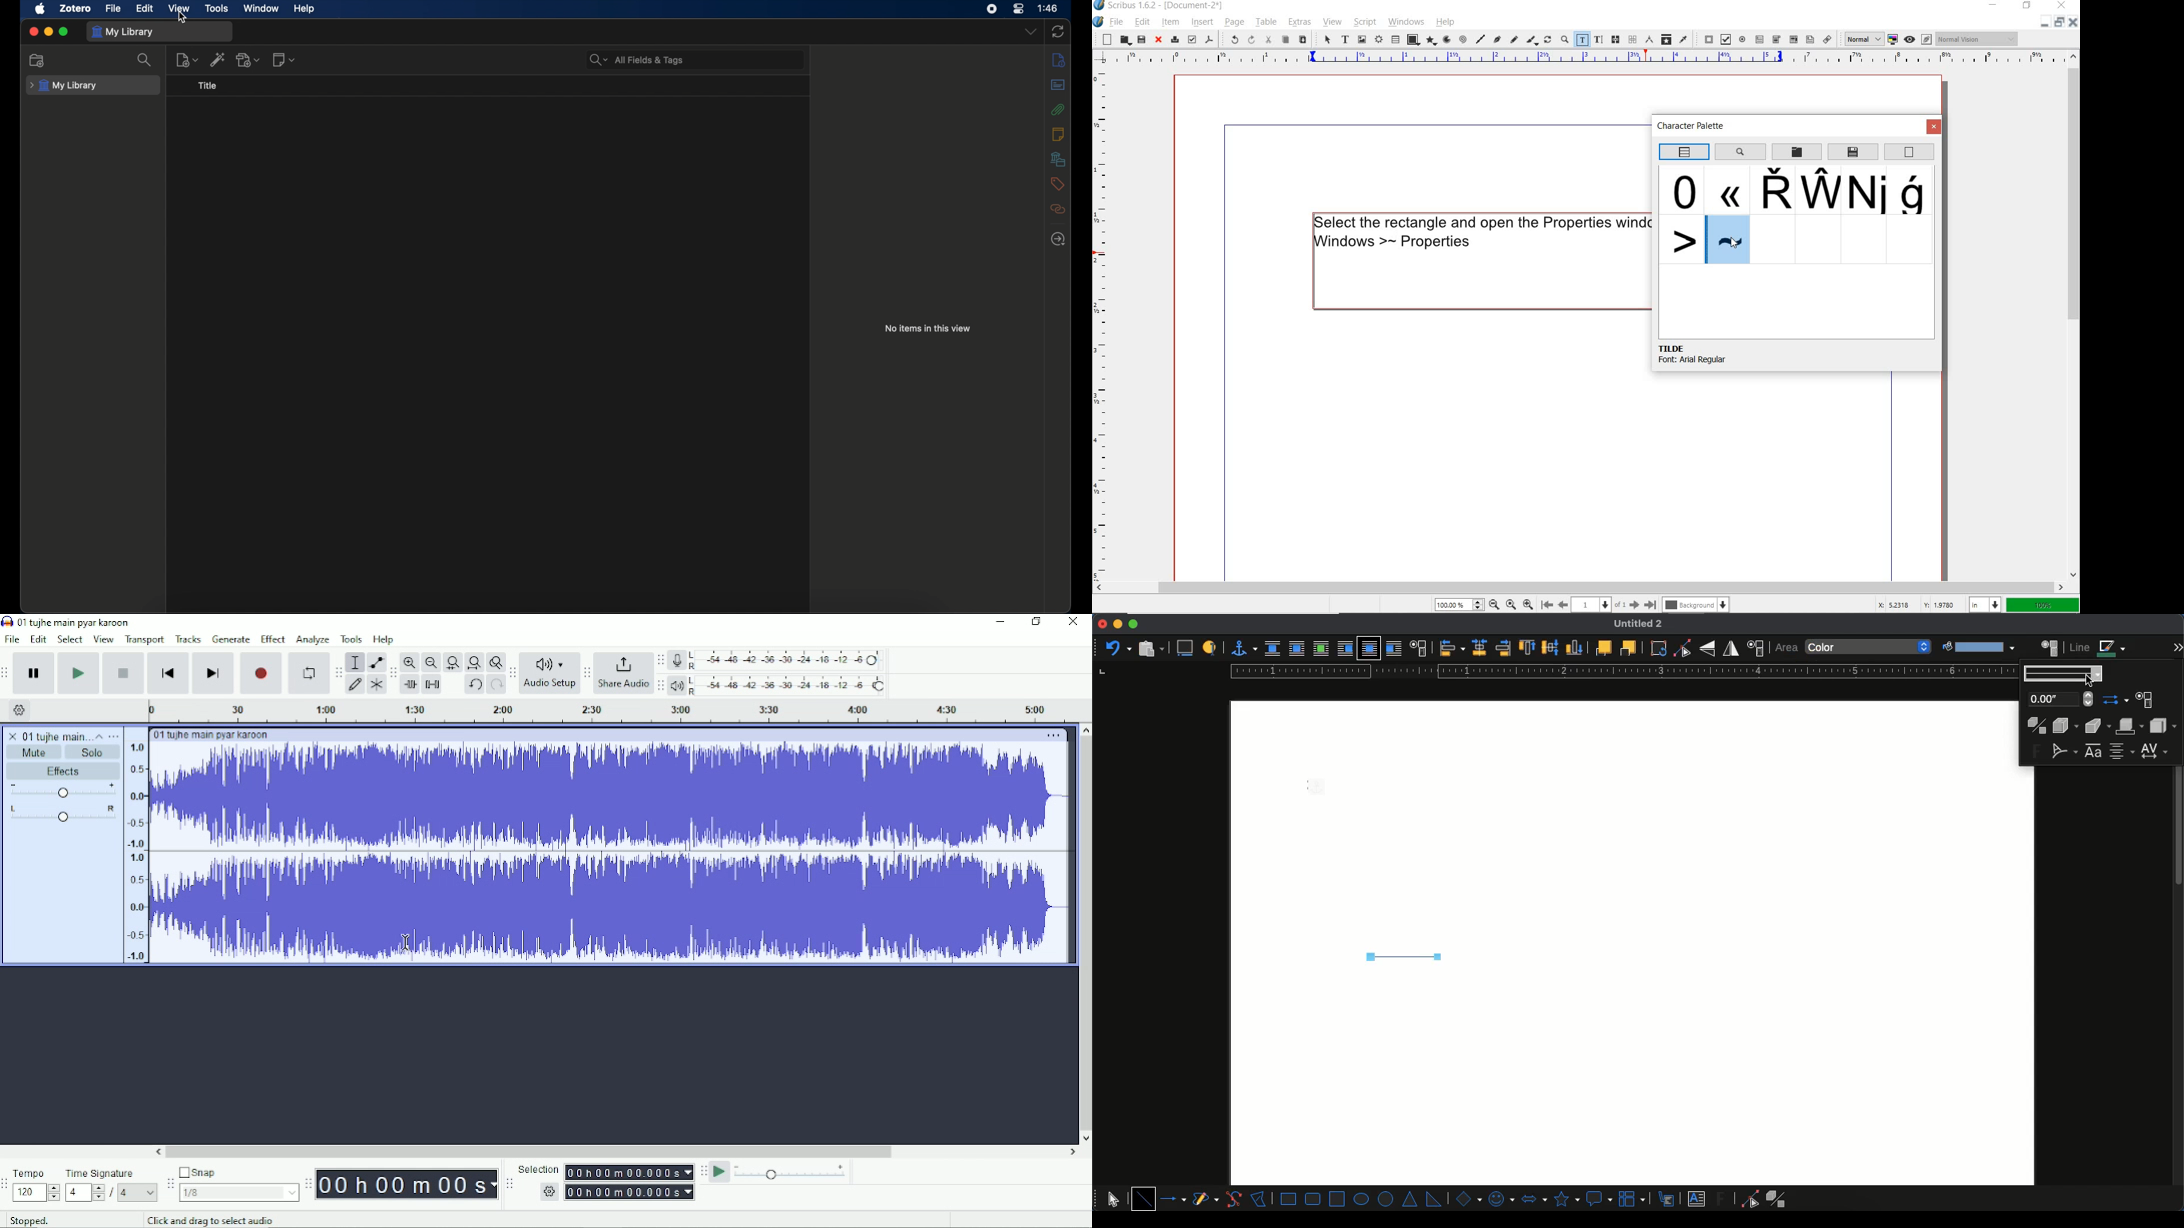 Image resolution: width=2184 pixels, height=1232 pixels. Describe the element at coordinates (1124, 39) in the screenshot. I see `open` at that location.